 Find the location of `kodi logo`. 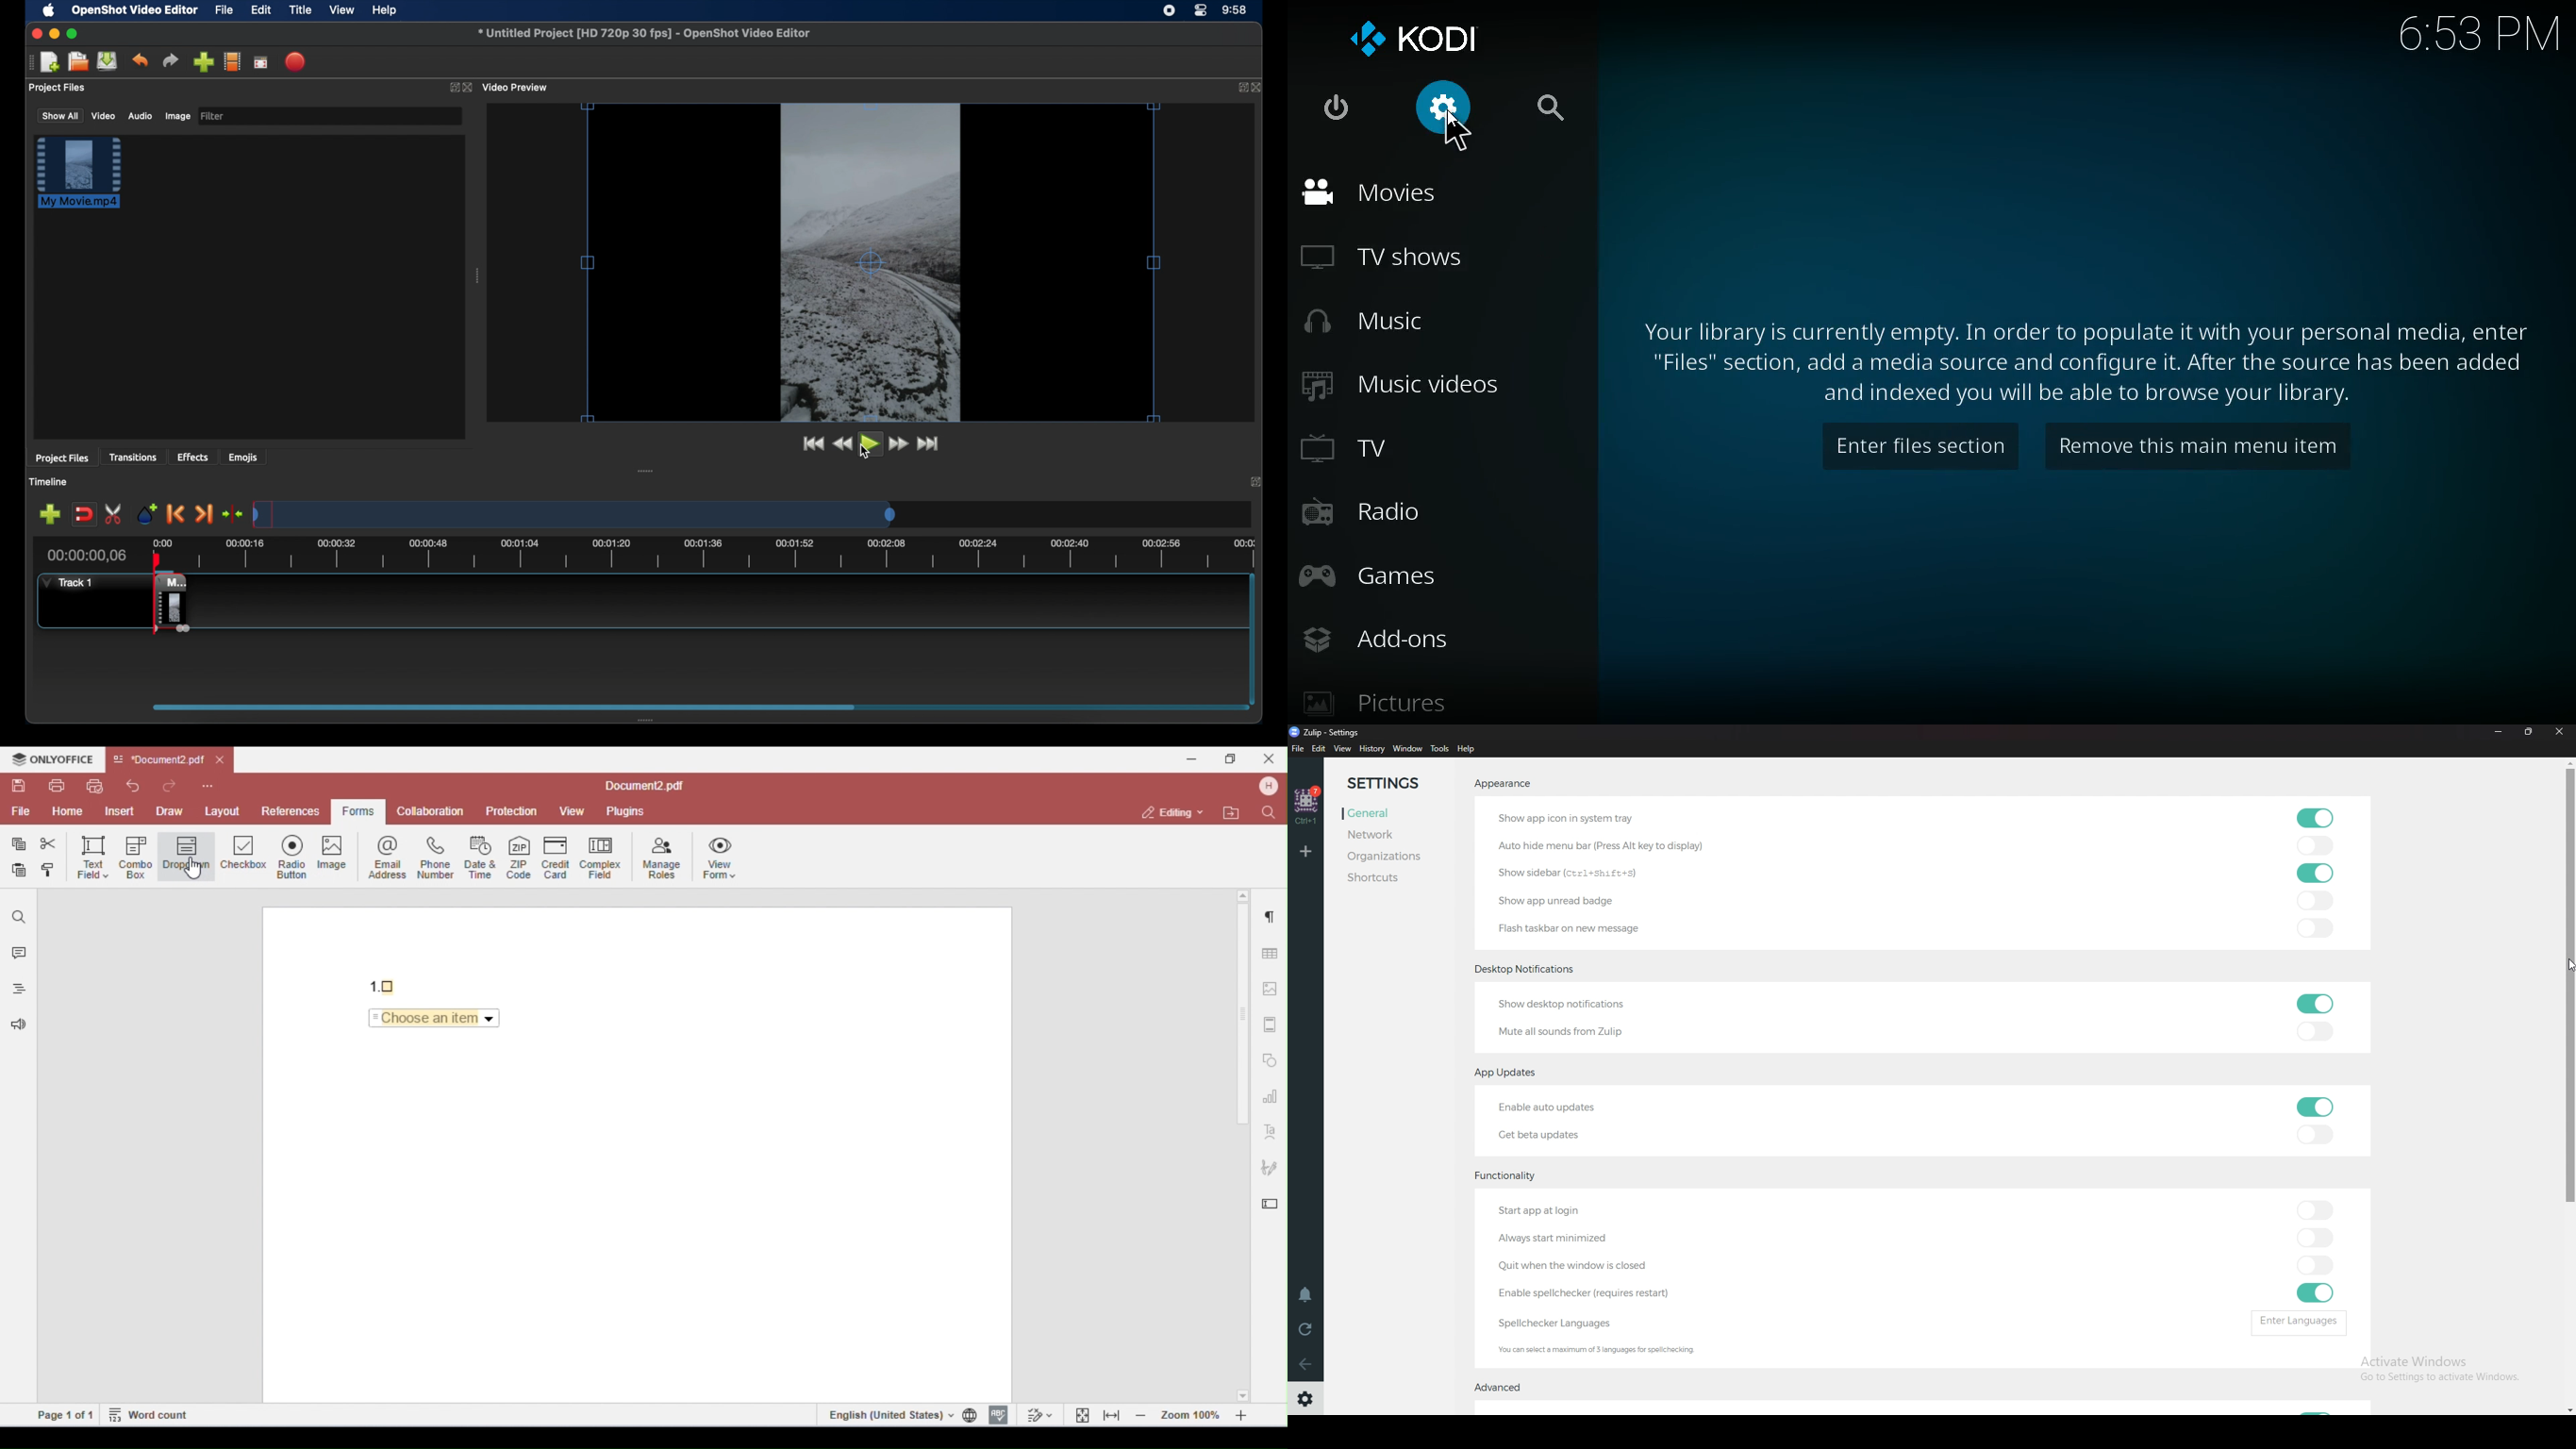

kodi logo is located at coordinates (1418, 42).